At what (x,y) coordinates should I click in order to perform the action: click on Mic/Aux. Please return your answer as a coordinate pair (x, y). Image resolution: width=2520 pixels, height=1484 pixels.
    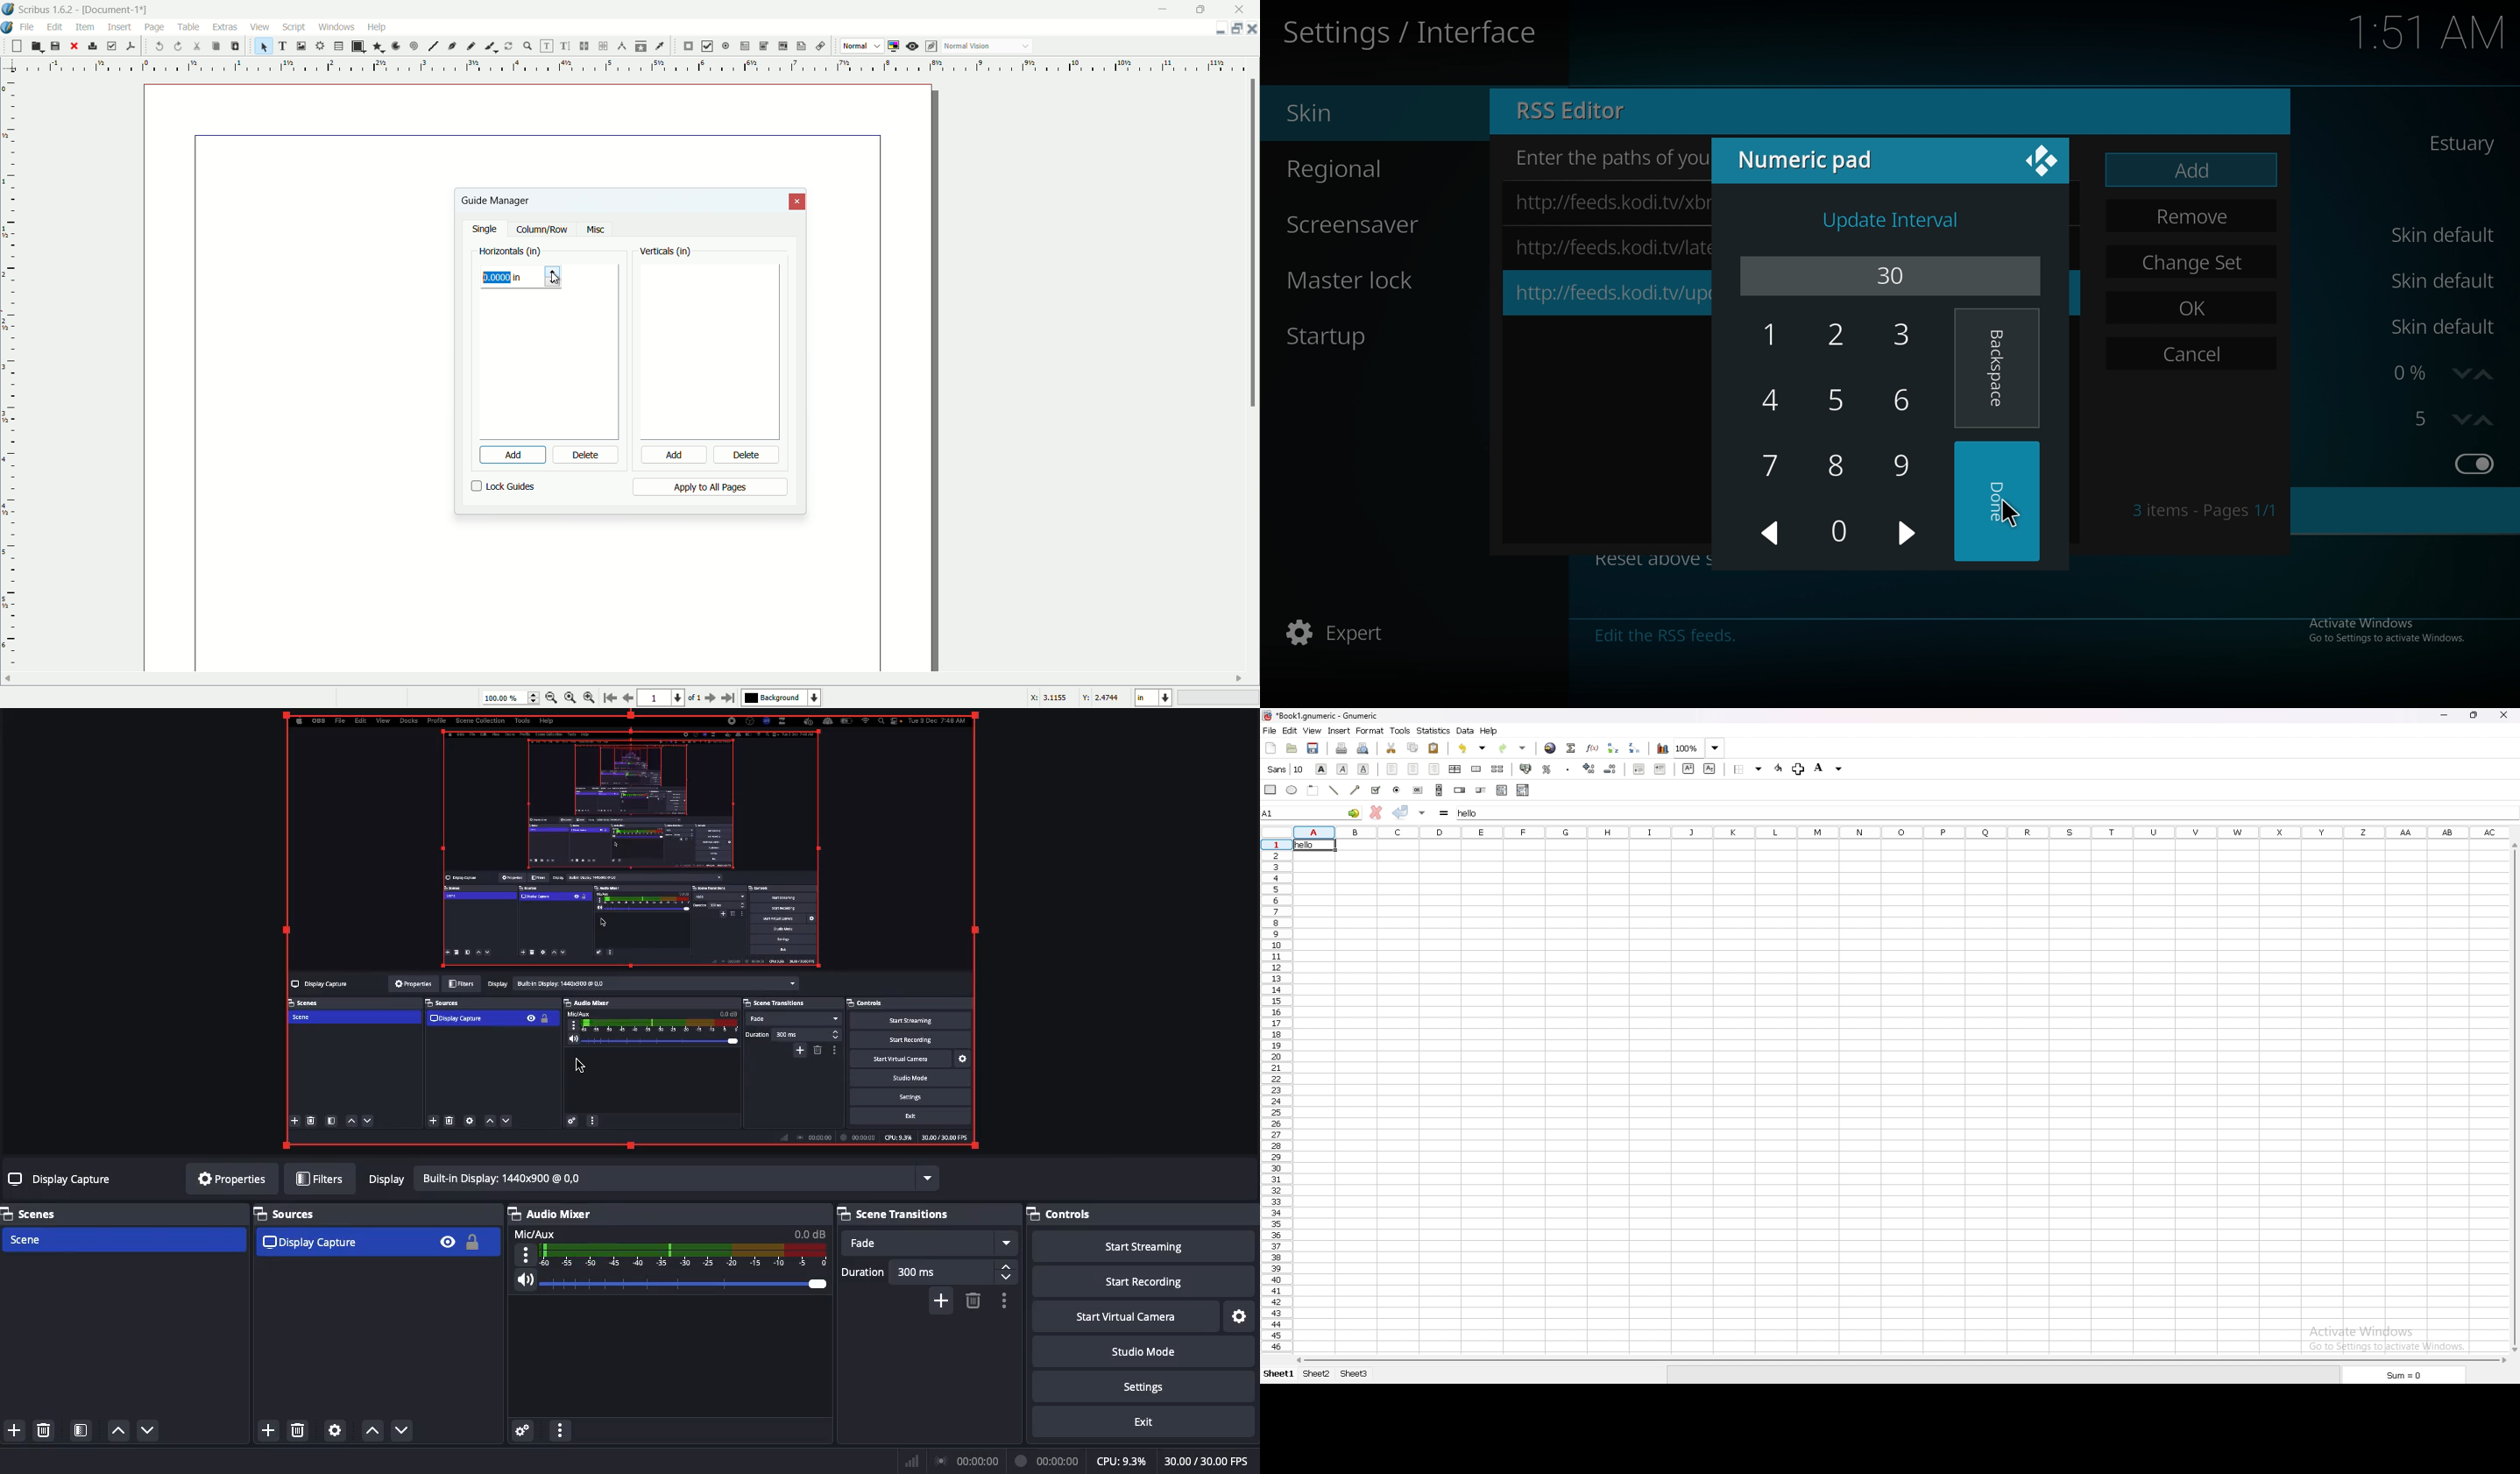
    Looking at the image, I should click on (672, 1246).